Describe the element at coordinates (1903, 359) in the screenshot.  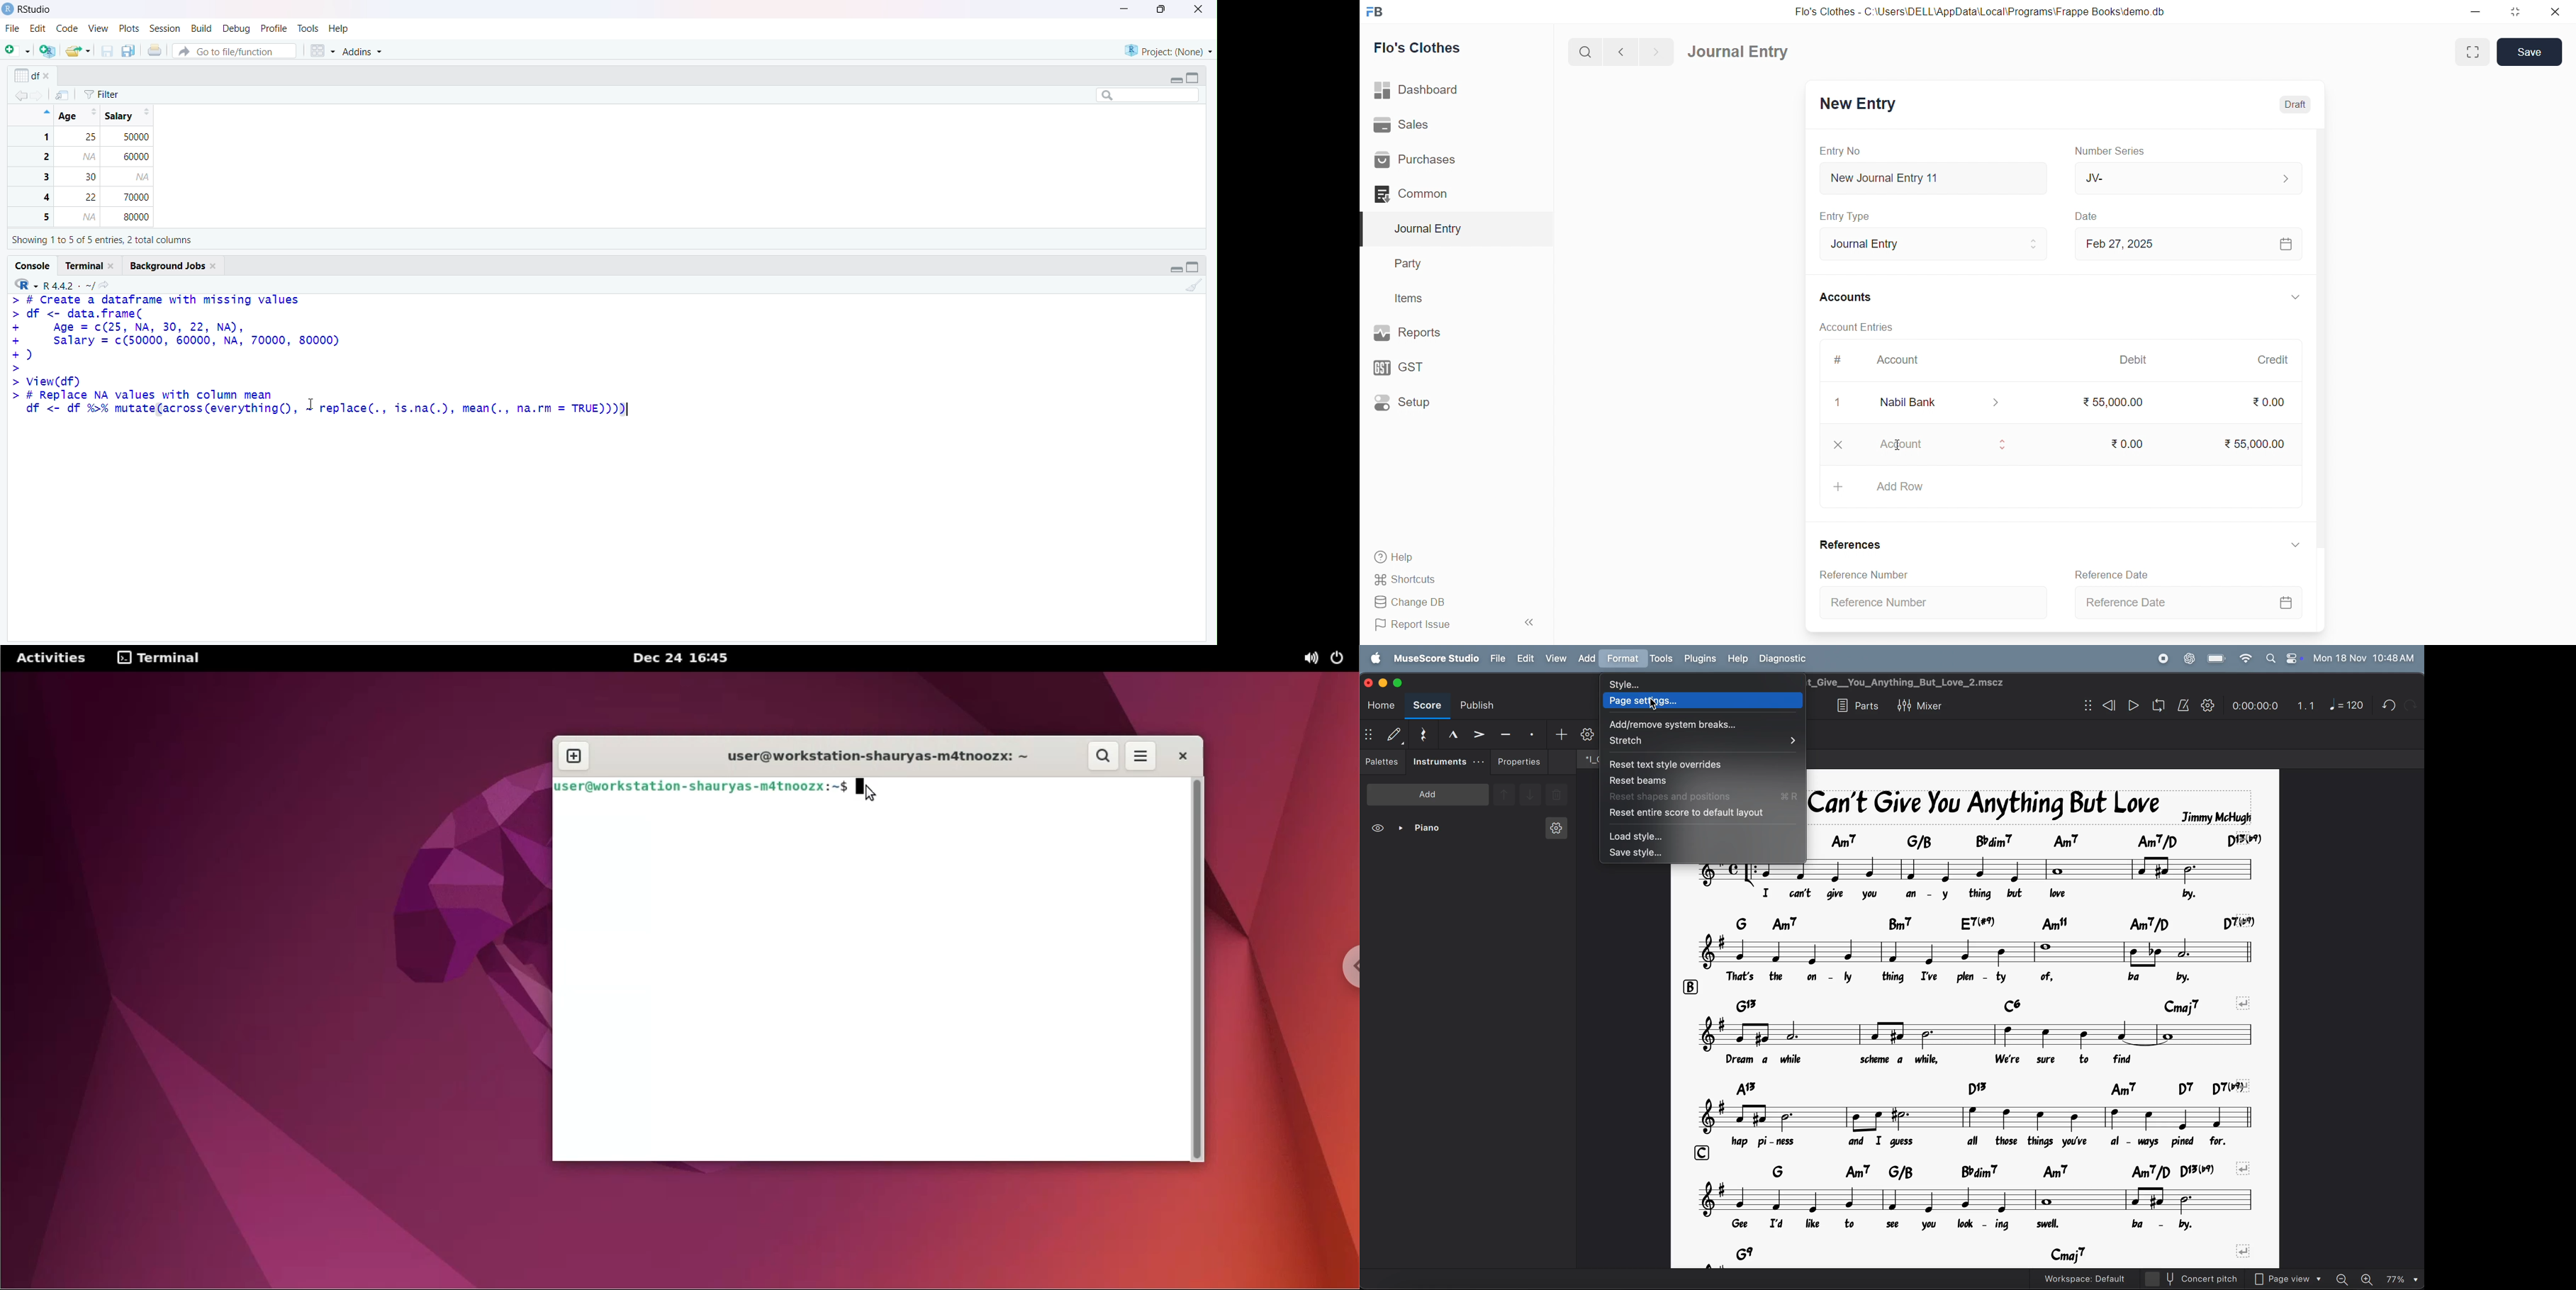
I see `Account` at that location.